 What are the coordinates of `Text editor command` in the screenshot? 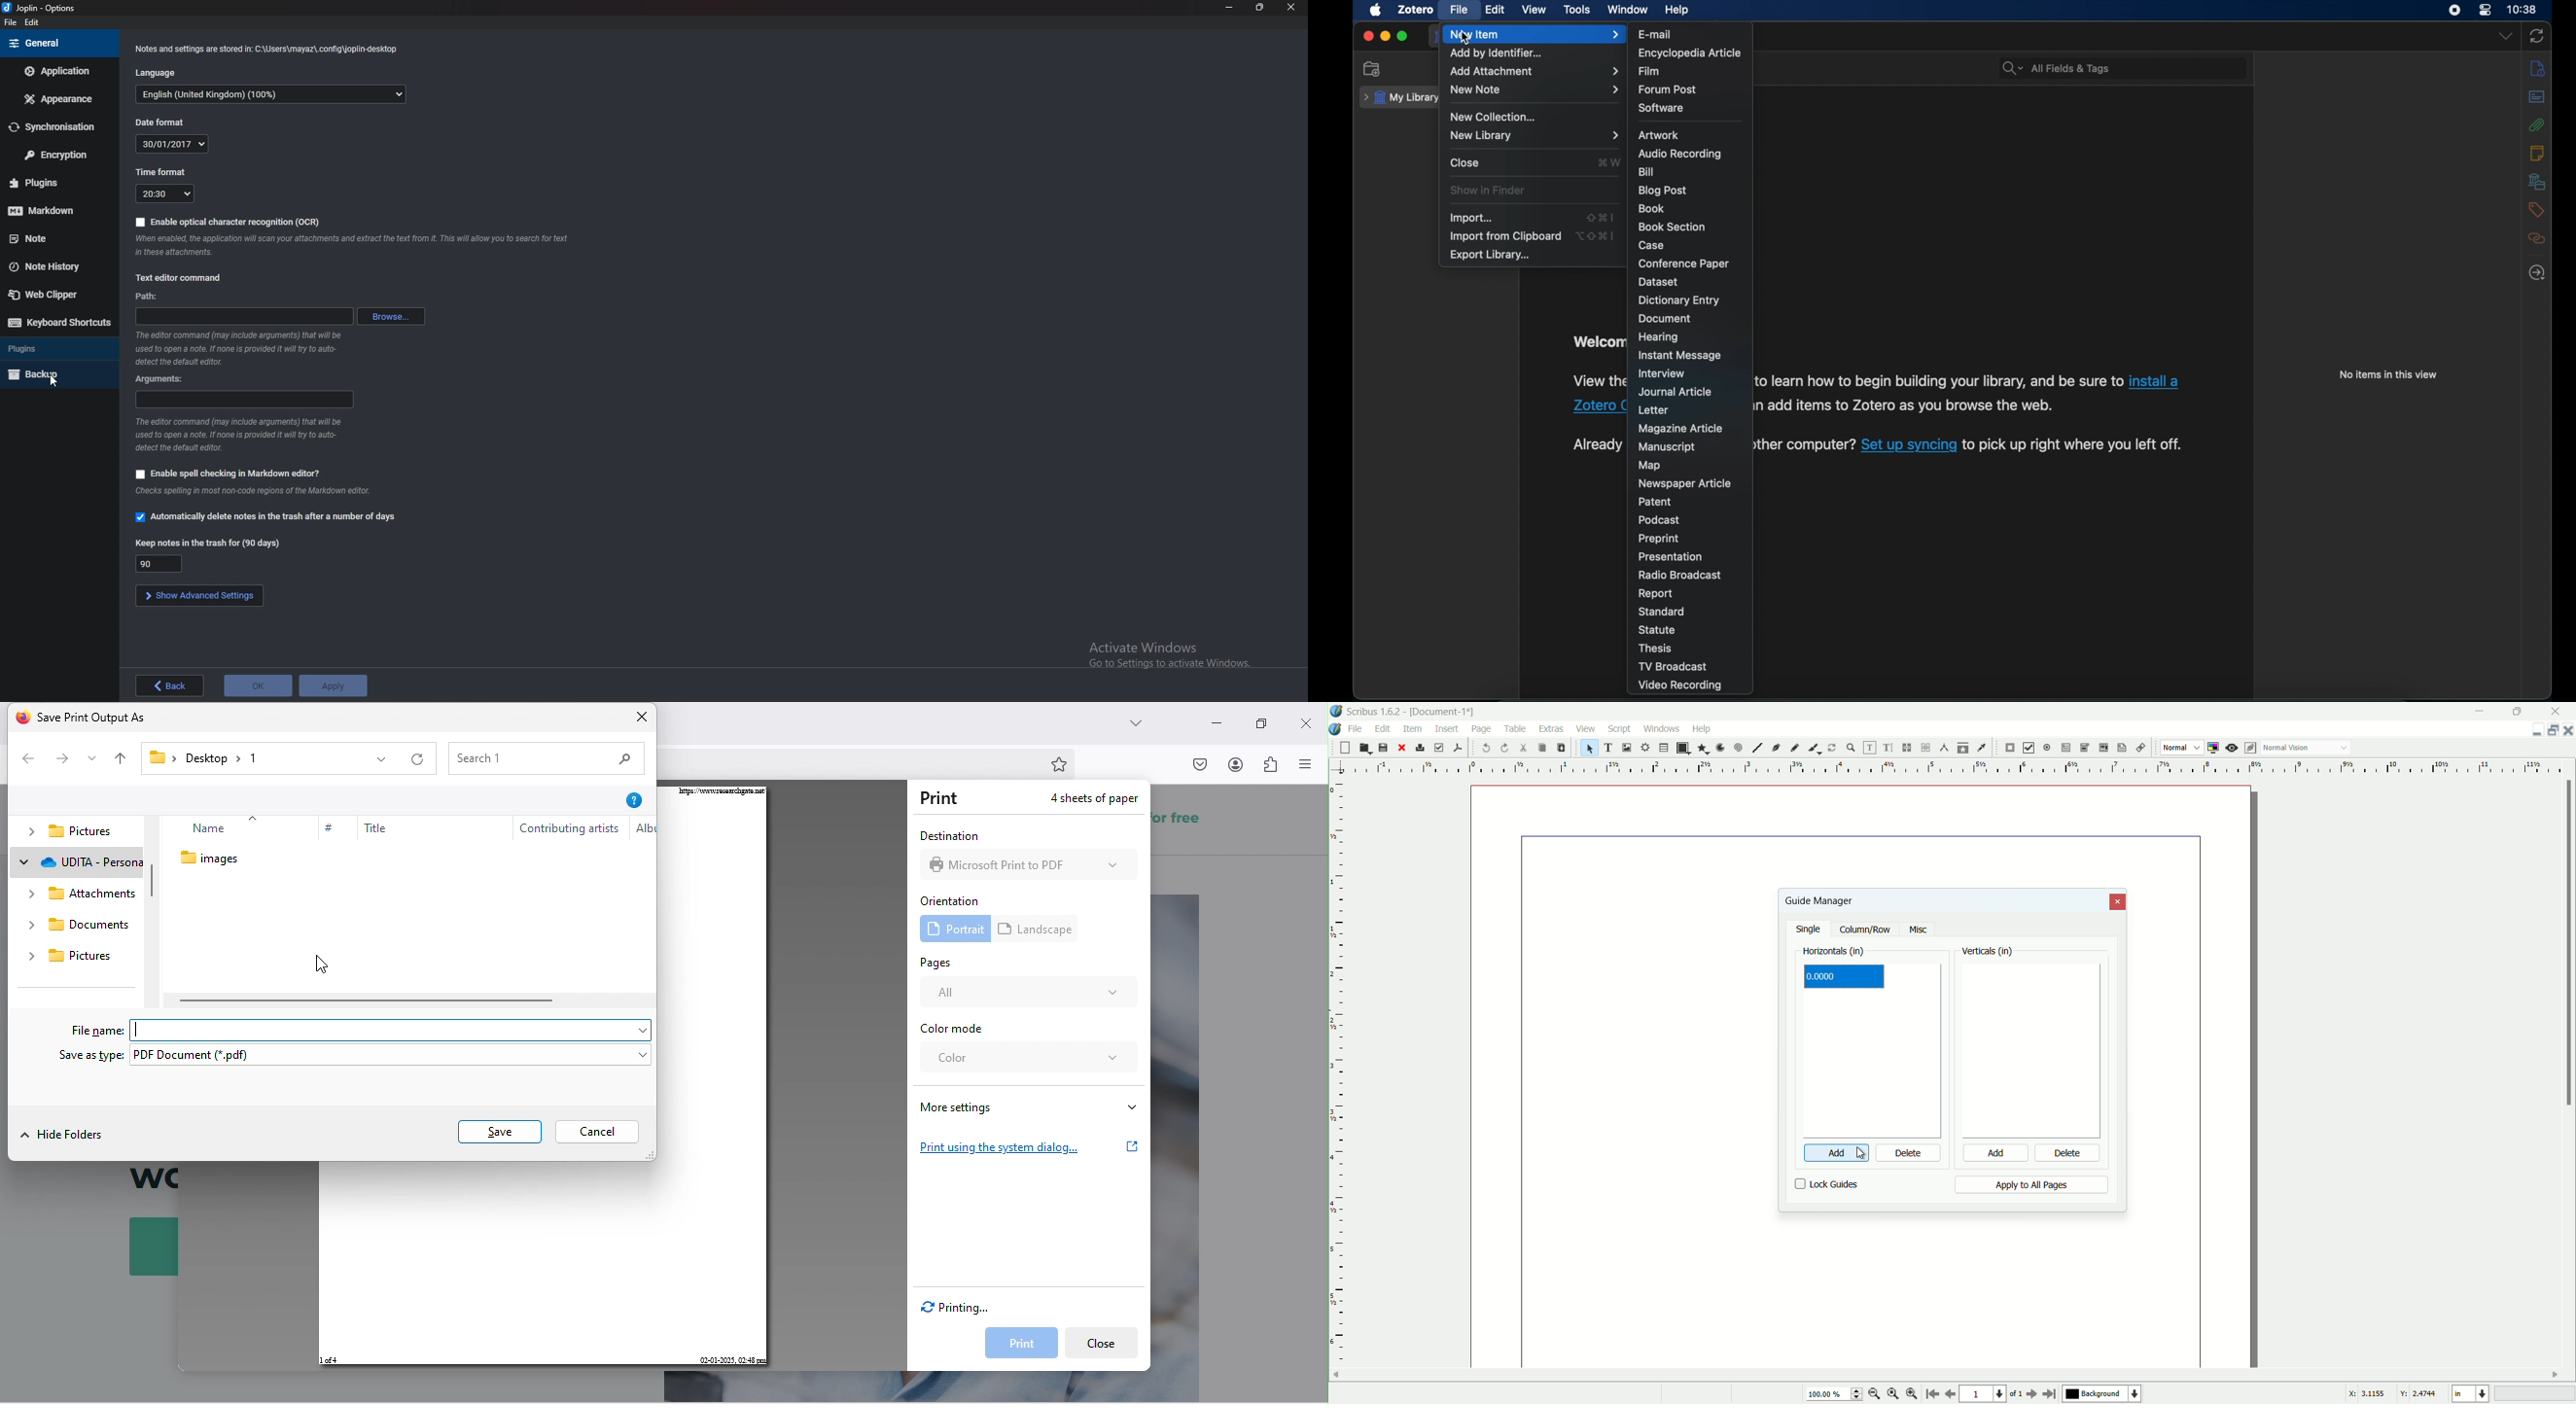 It's located at (179, 277).